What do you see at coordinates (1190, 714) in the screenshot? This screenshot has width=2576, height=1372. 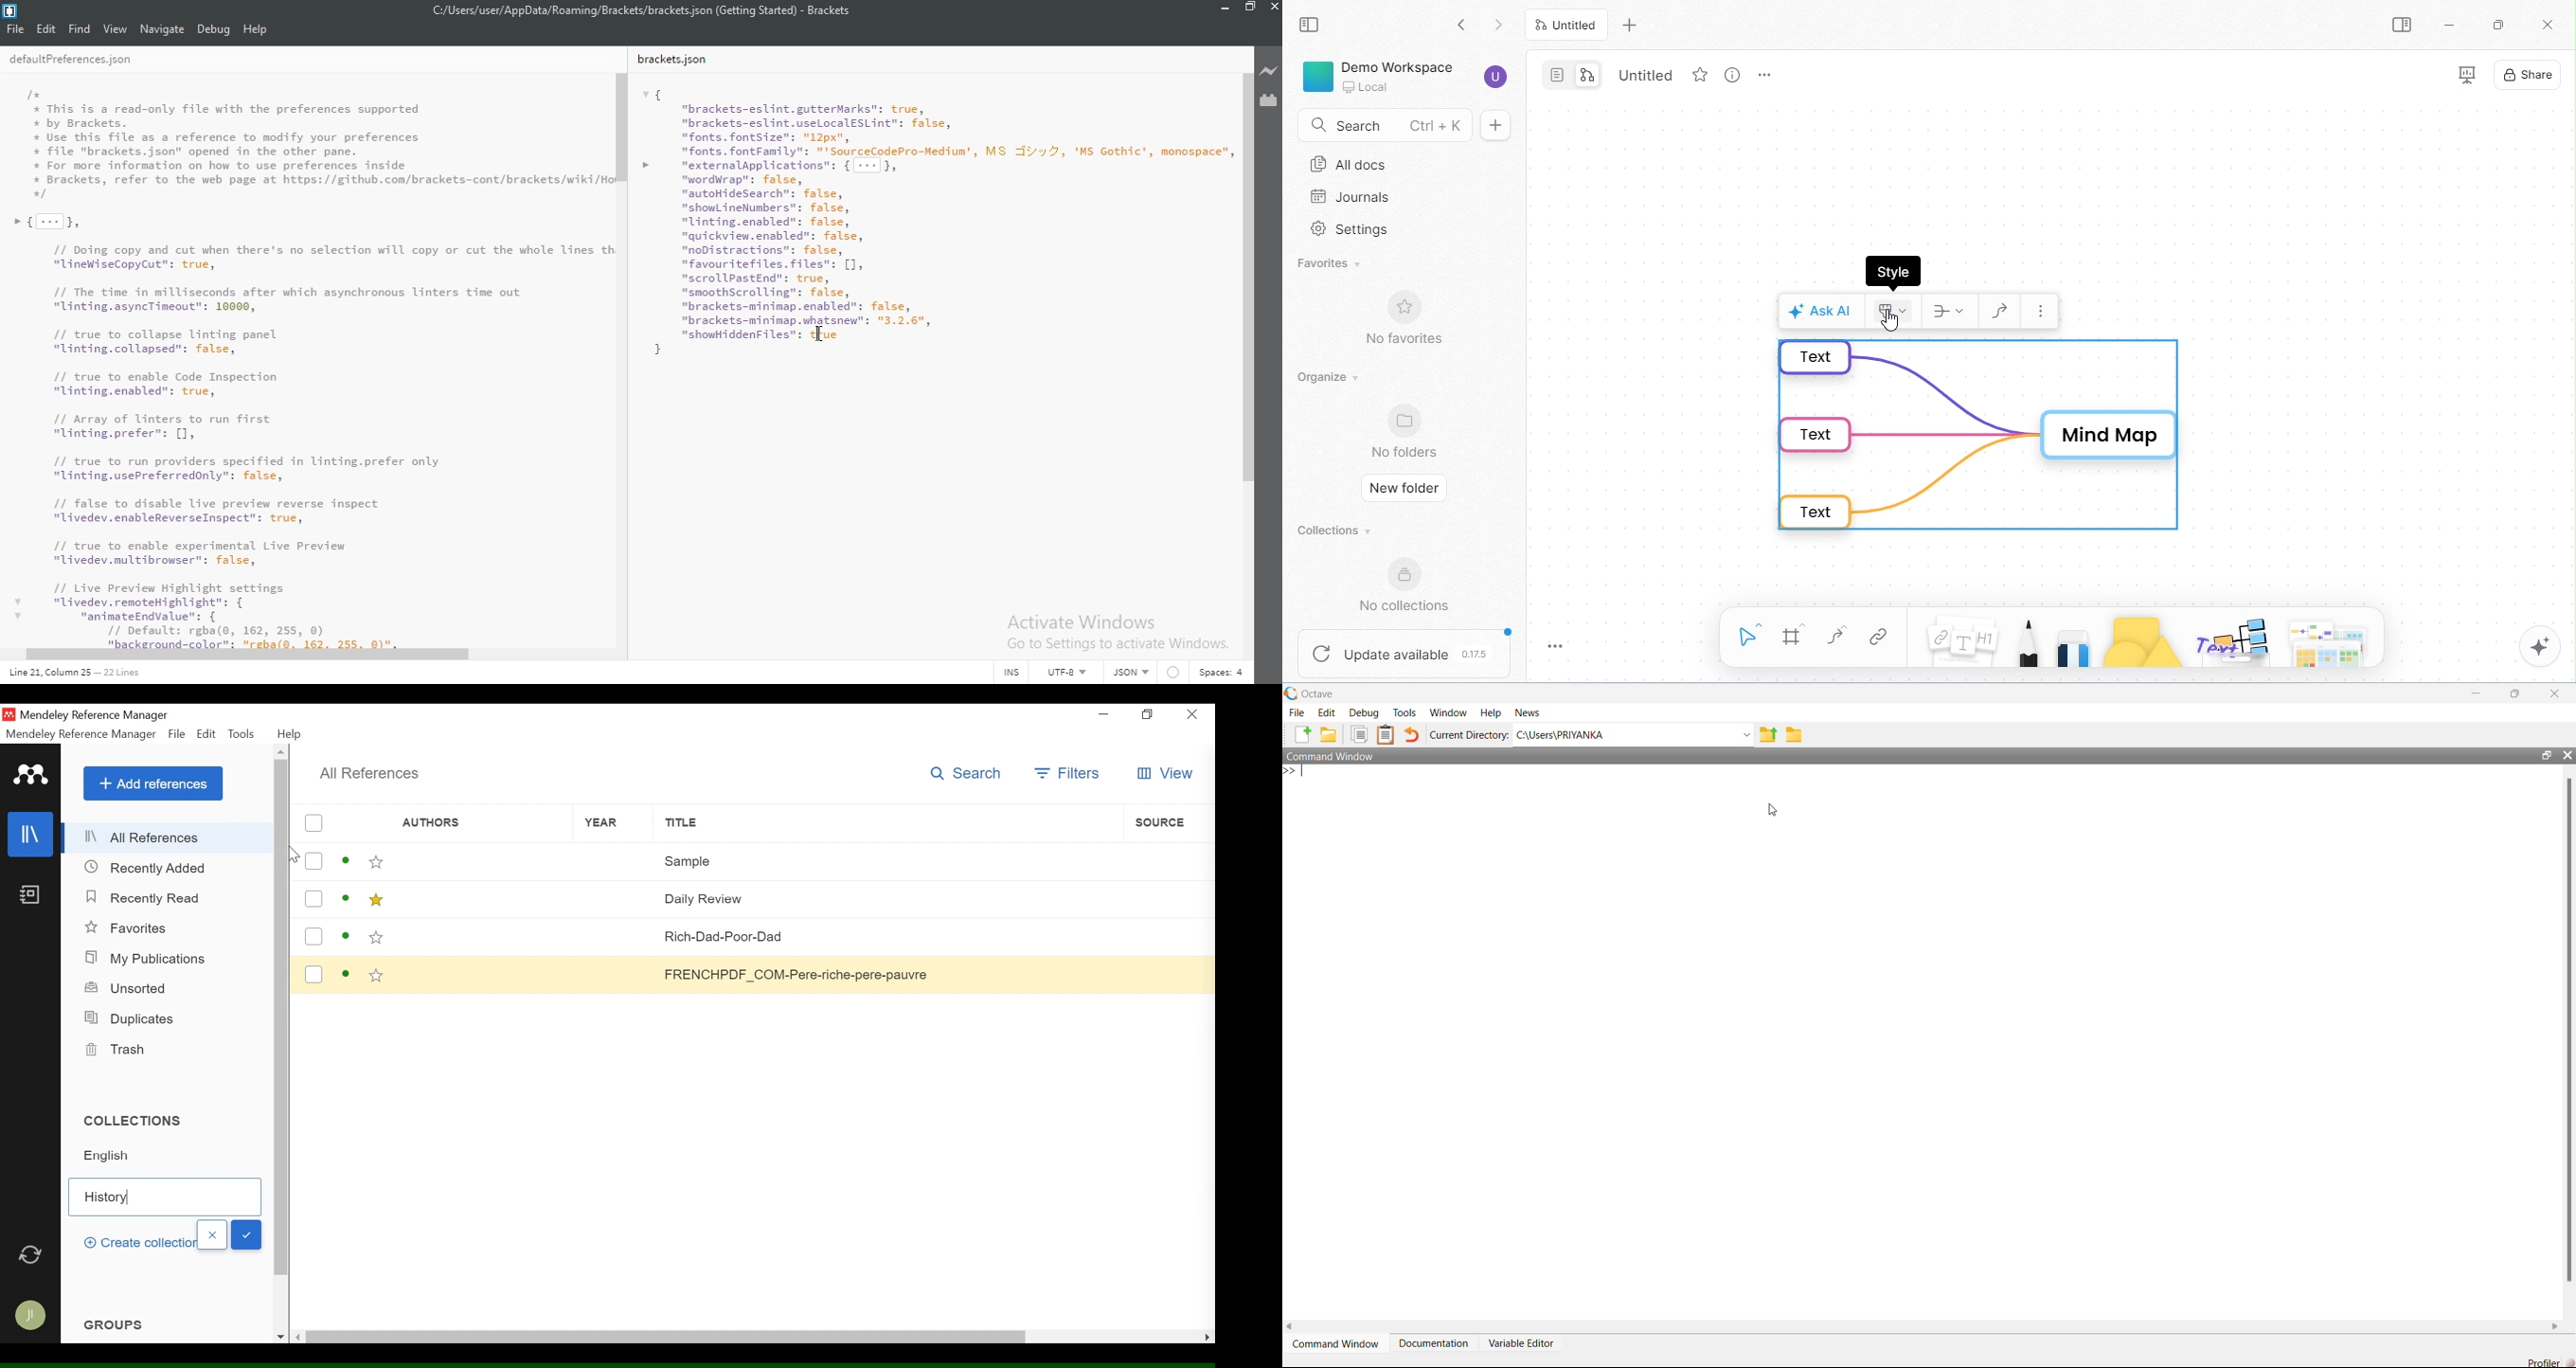 I see `Close` at bounding box center [1190, 714].